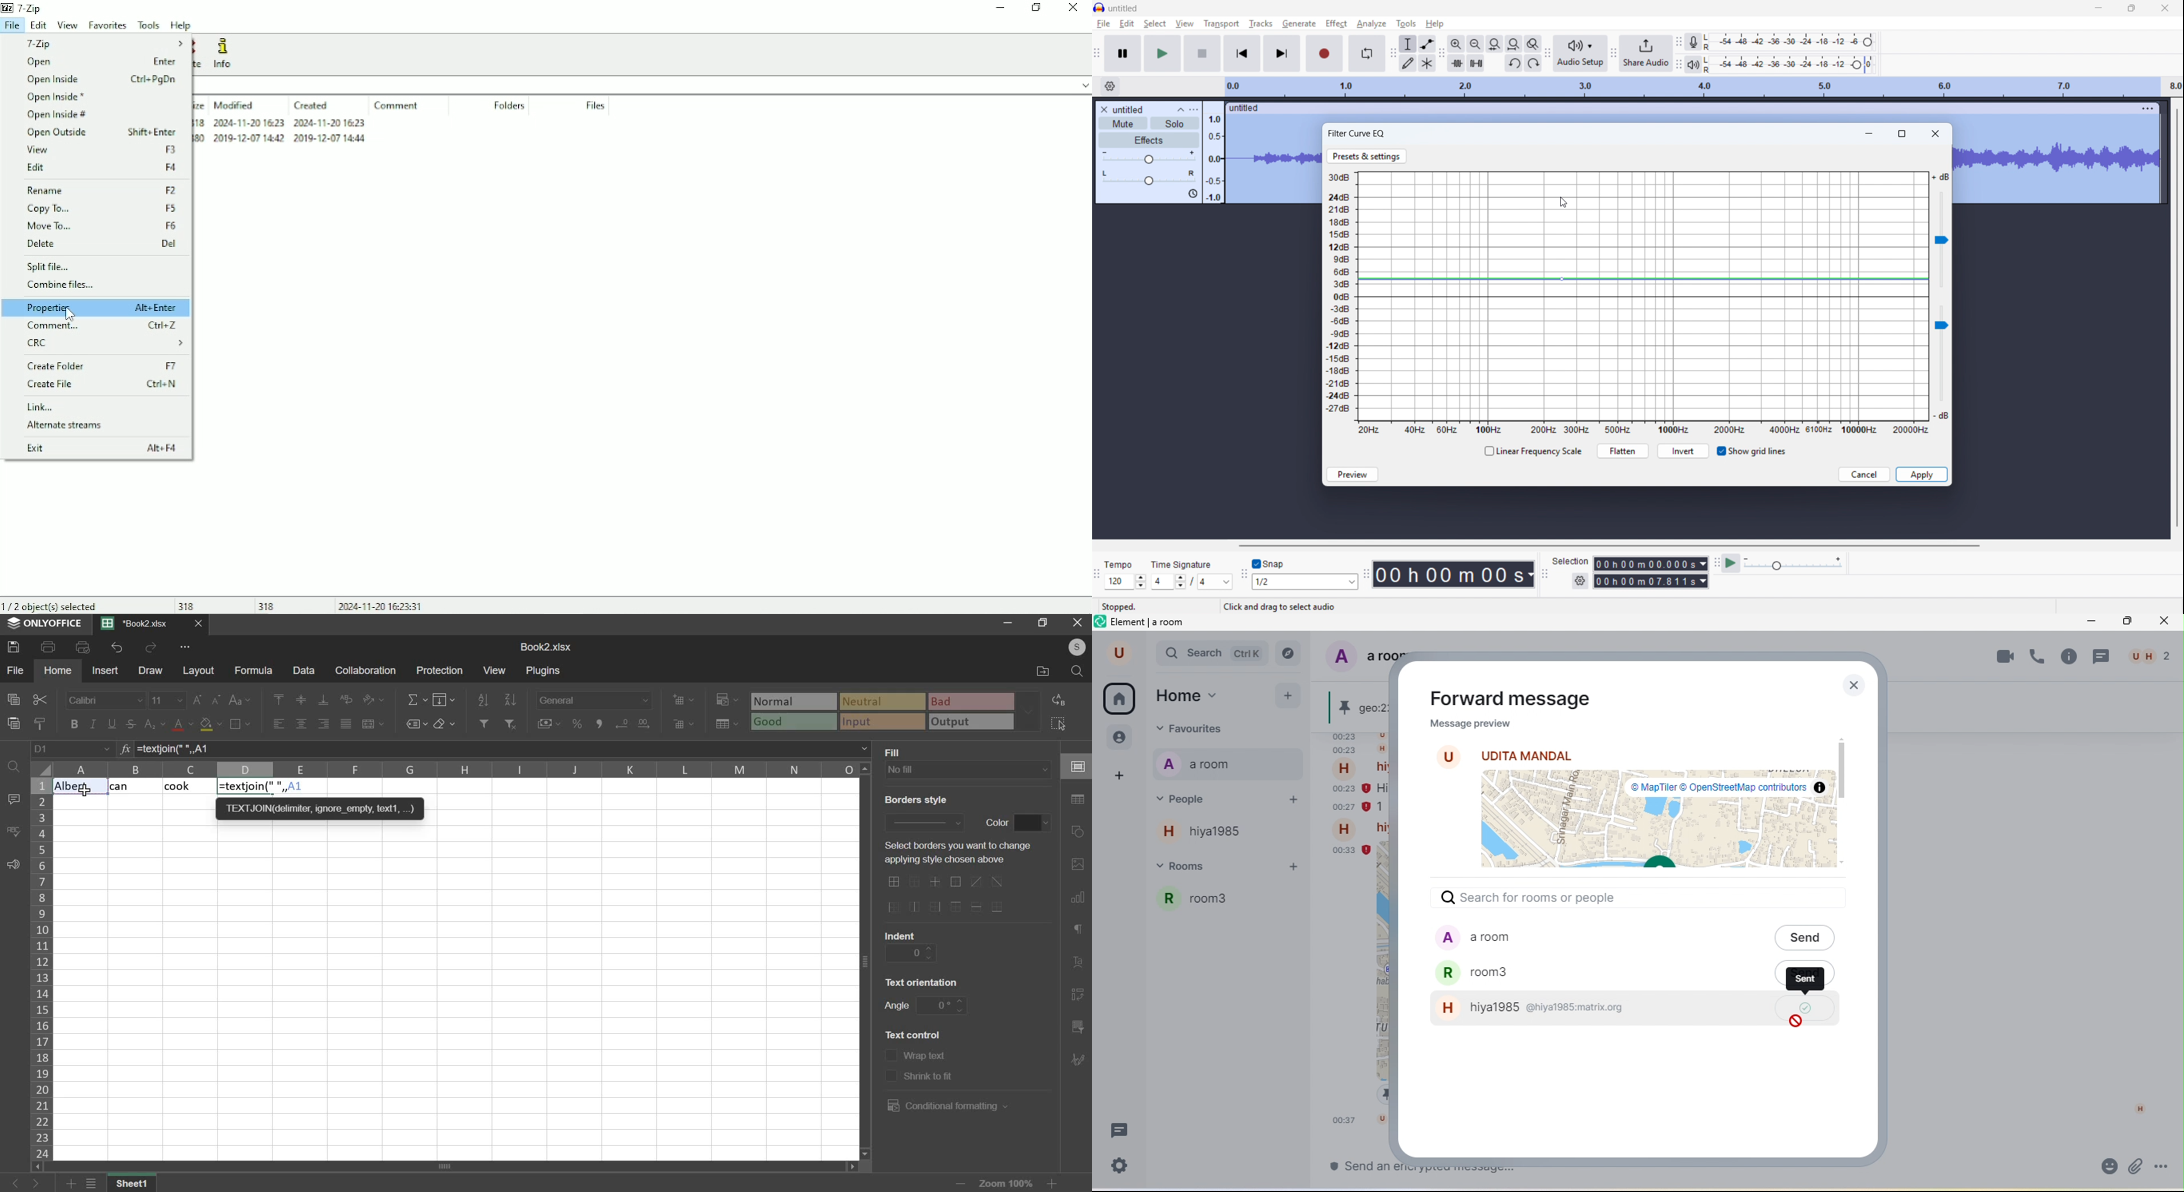 The image size is (2184, 1204). Describe the element at coordinates (1243, 576) in the screenshot. I see `Snipping toolbar ` at that location.